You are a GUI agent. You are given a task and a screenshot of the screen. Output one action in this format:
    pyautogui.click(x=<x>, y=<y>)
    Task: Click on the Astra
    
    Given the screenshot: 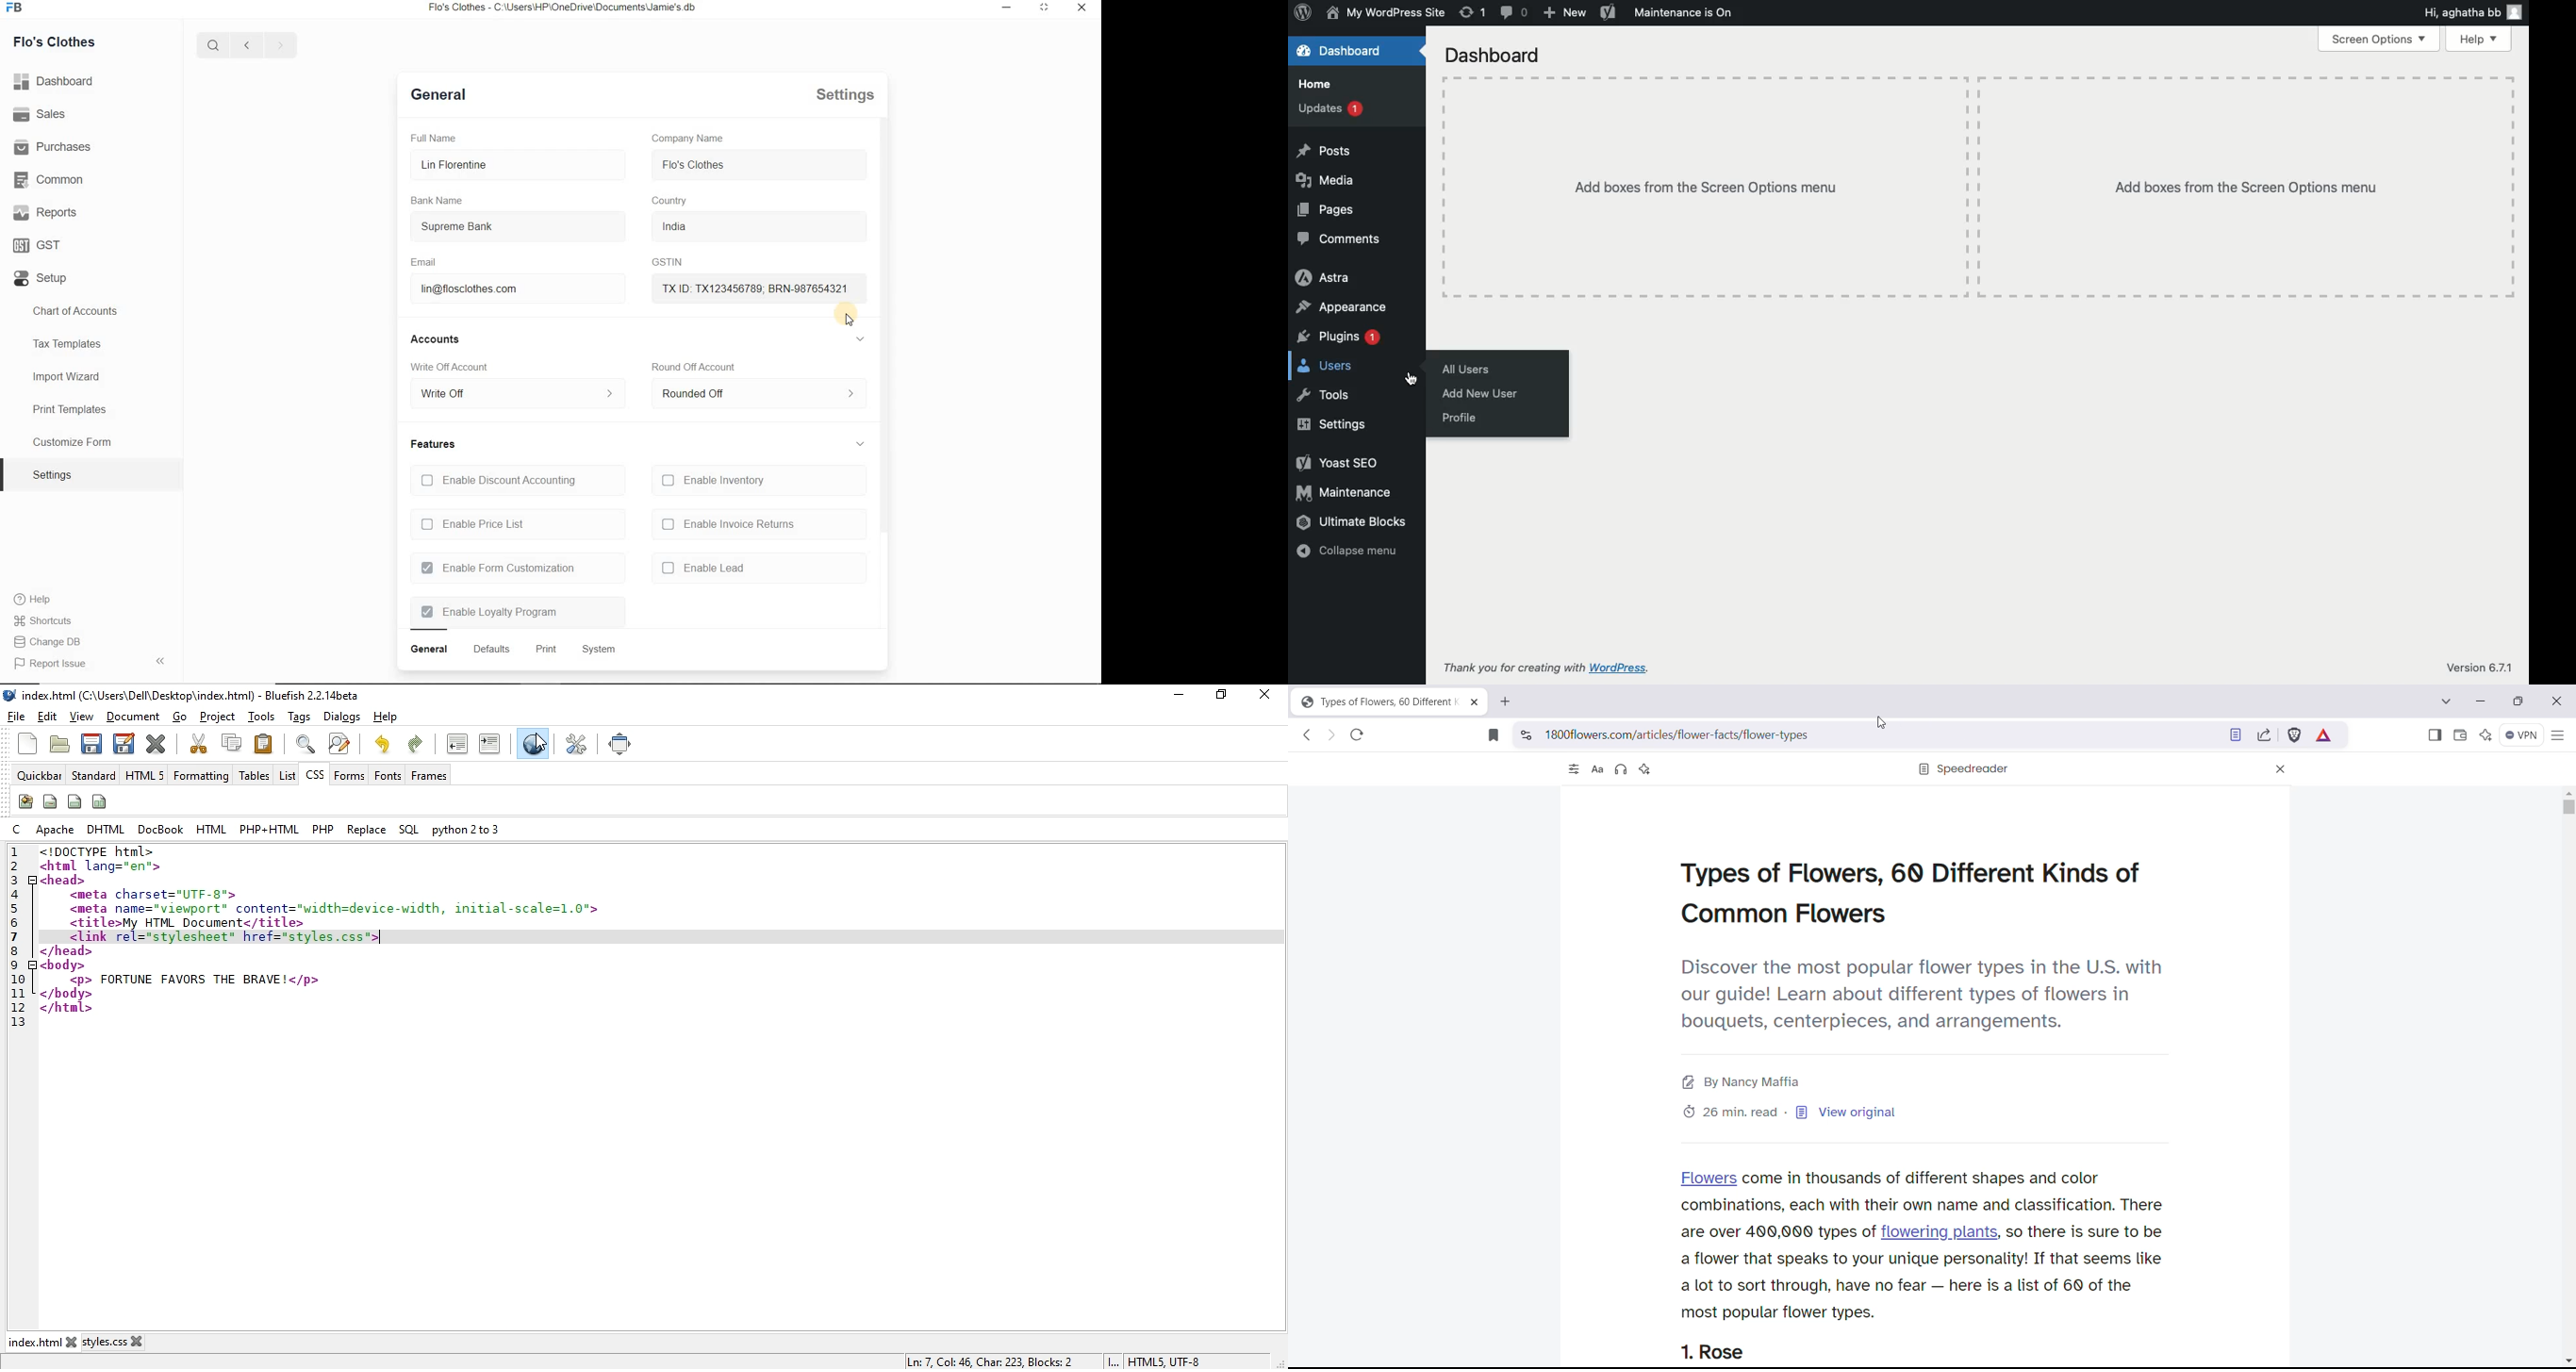 What is the action you would take?
    pyautogui.click(x=1325, y=278)
    